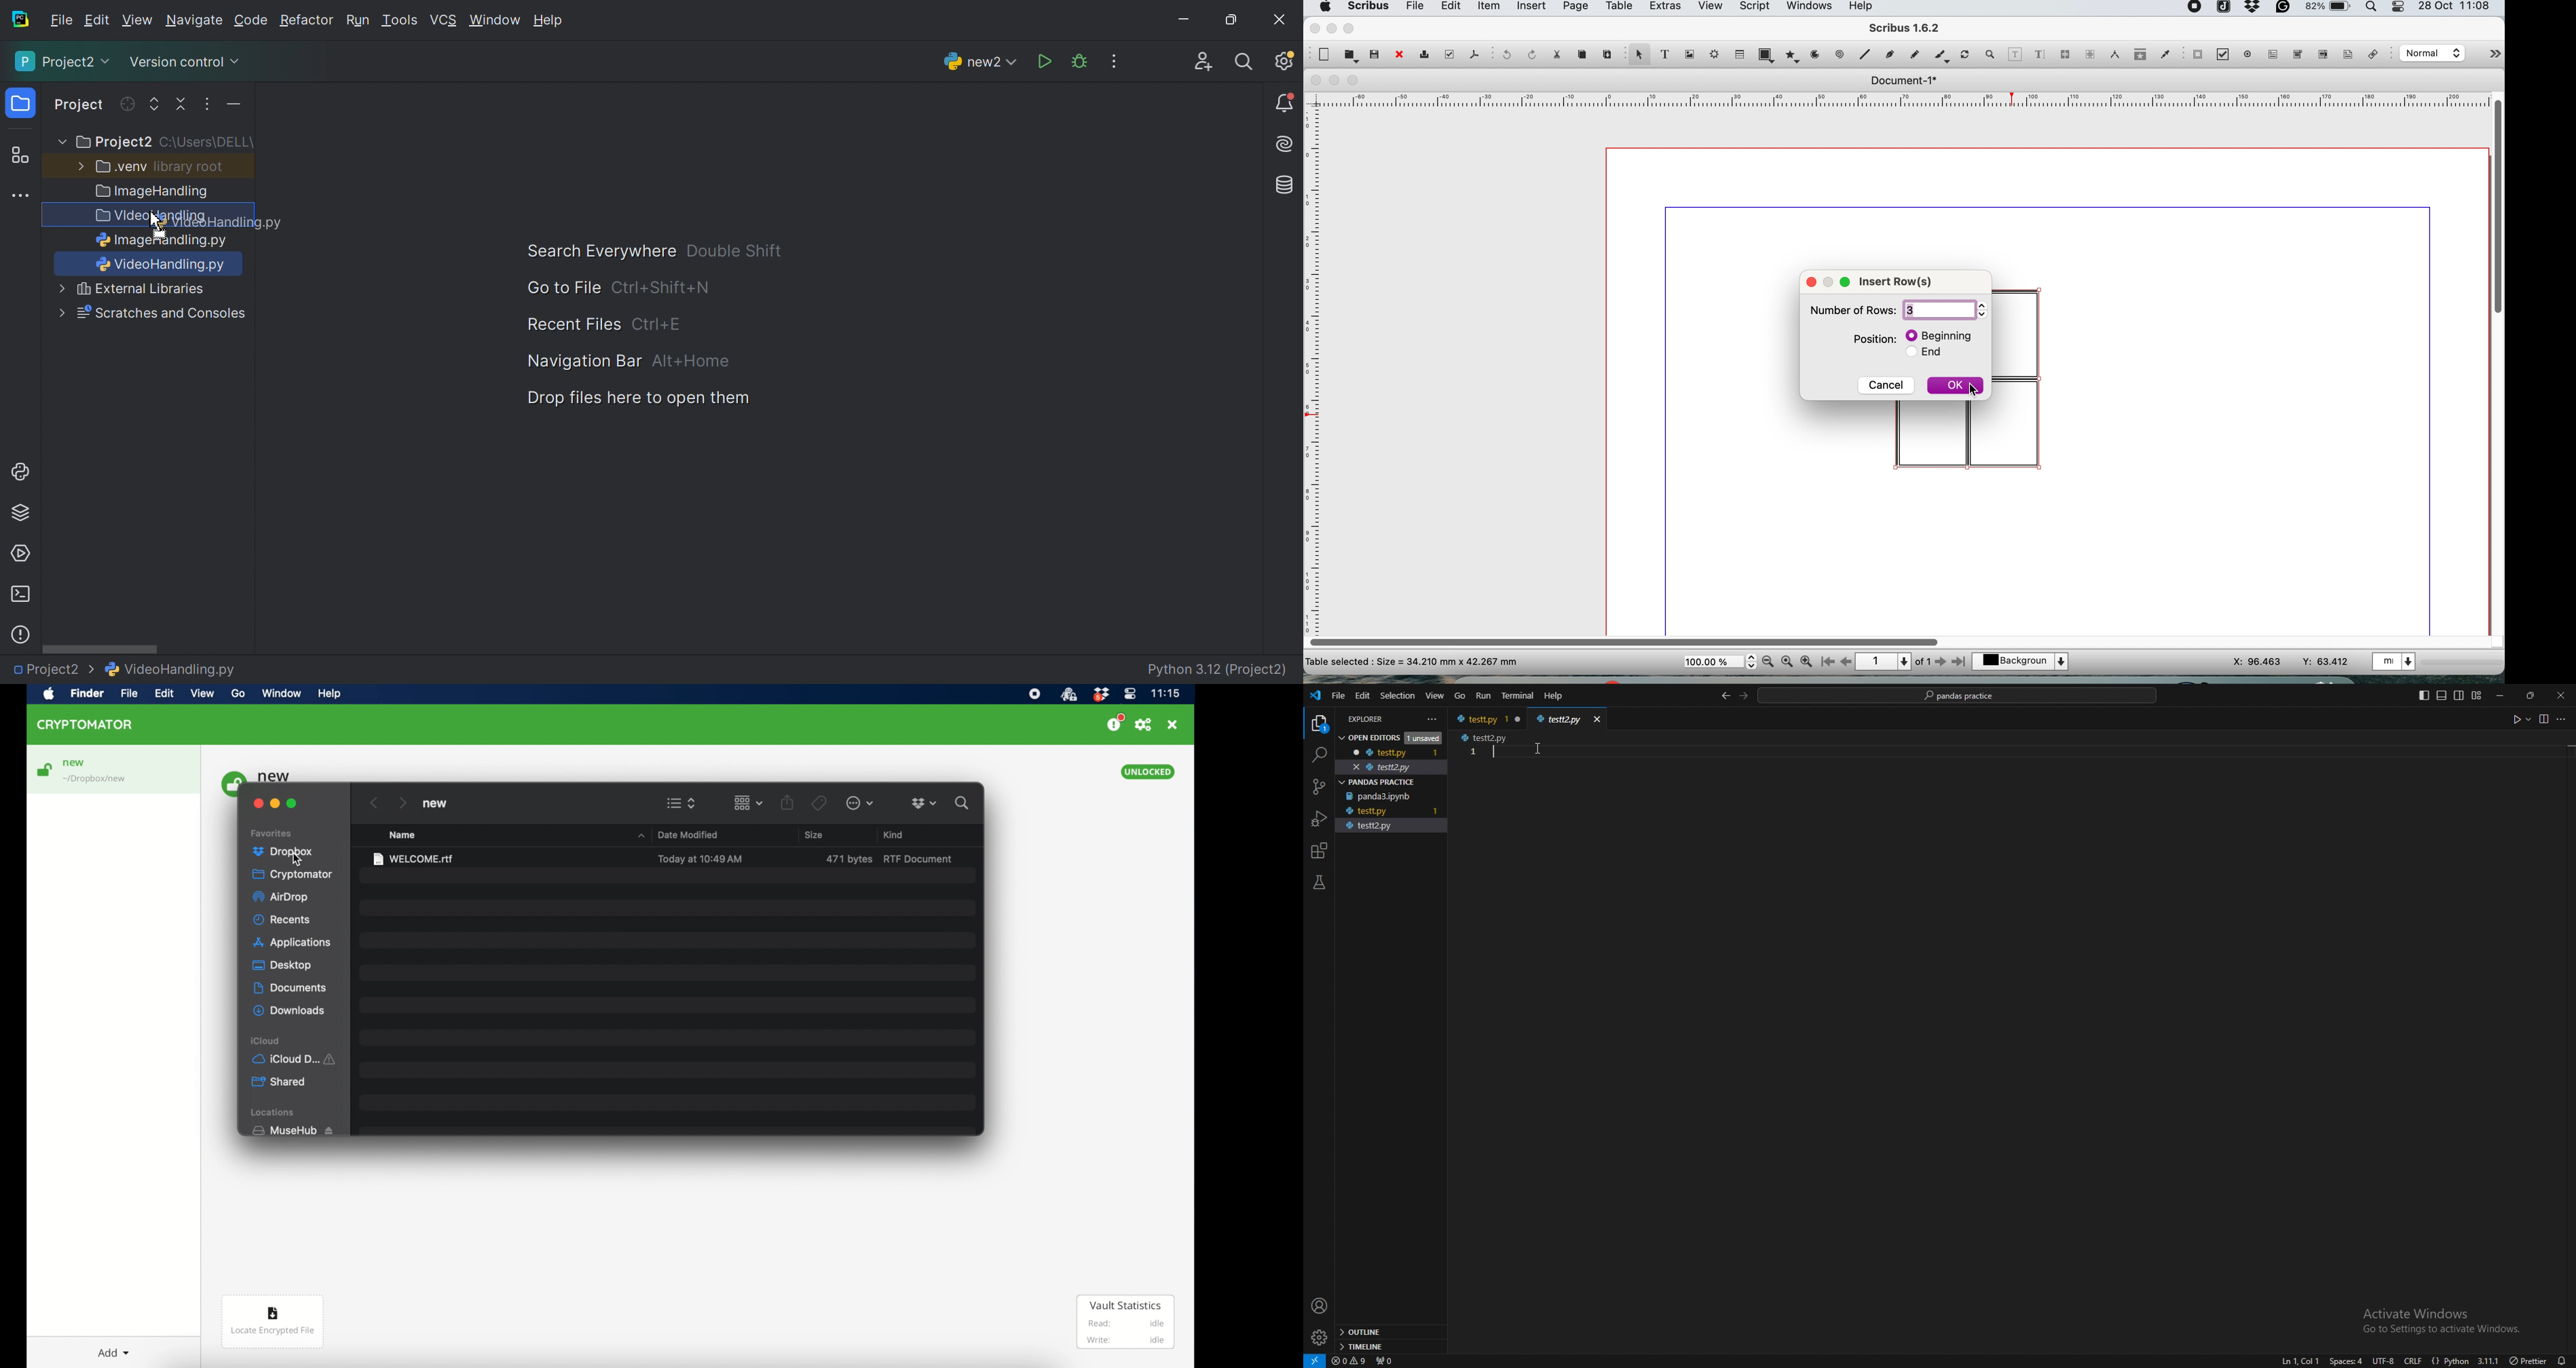 This screenshot has width=2576, height=1372. I want to click on end, so click(1930, 354).